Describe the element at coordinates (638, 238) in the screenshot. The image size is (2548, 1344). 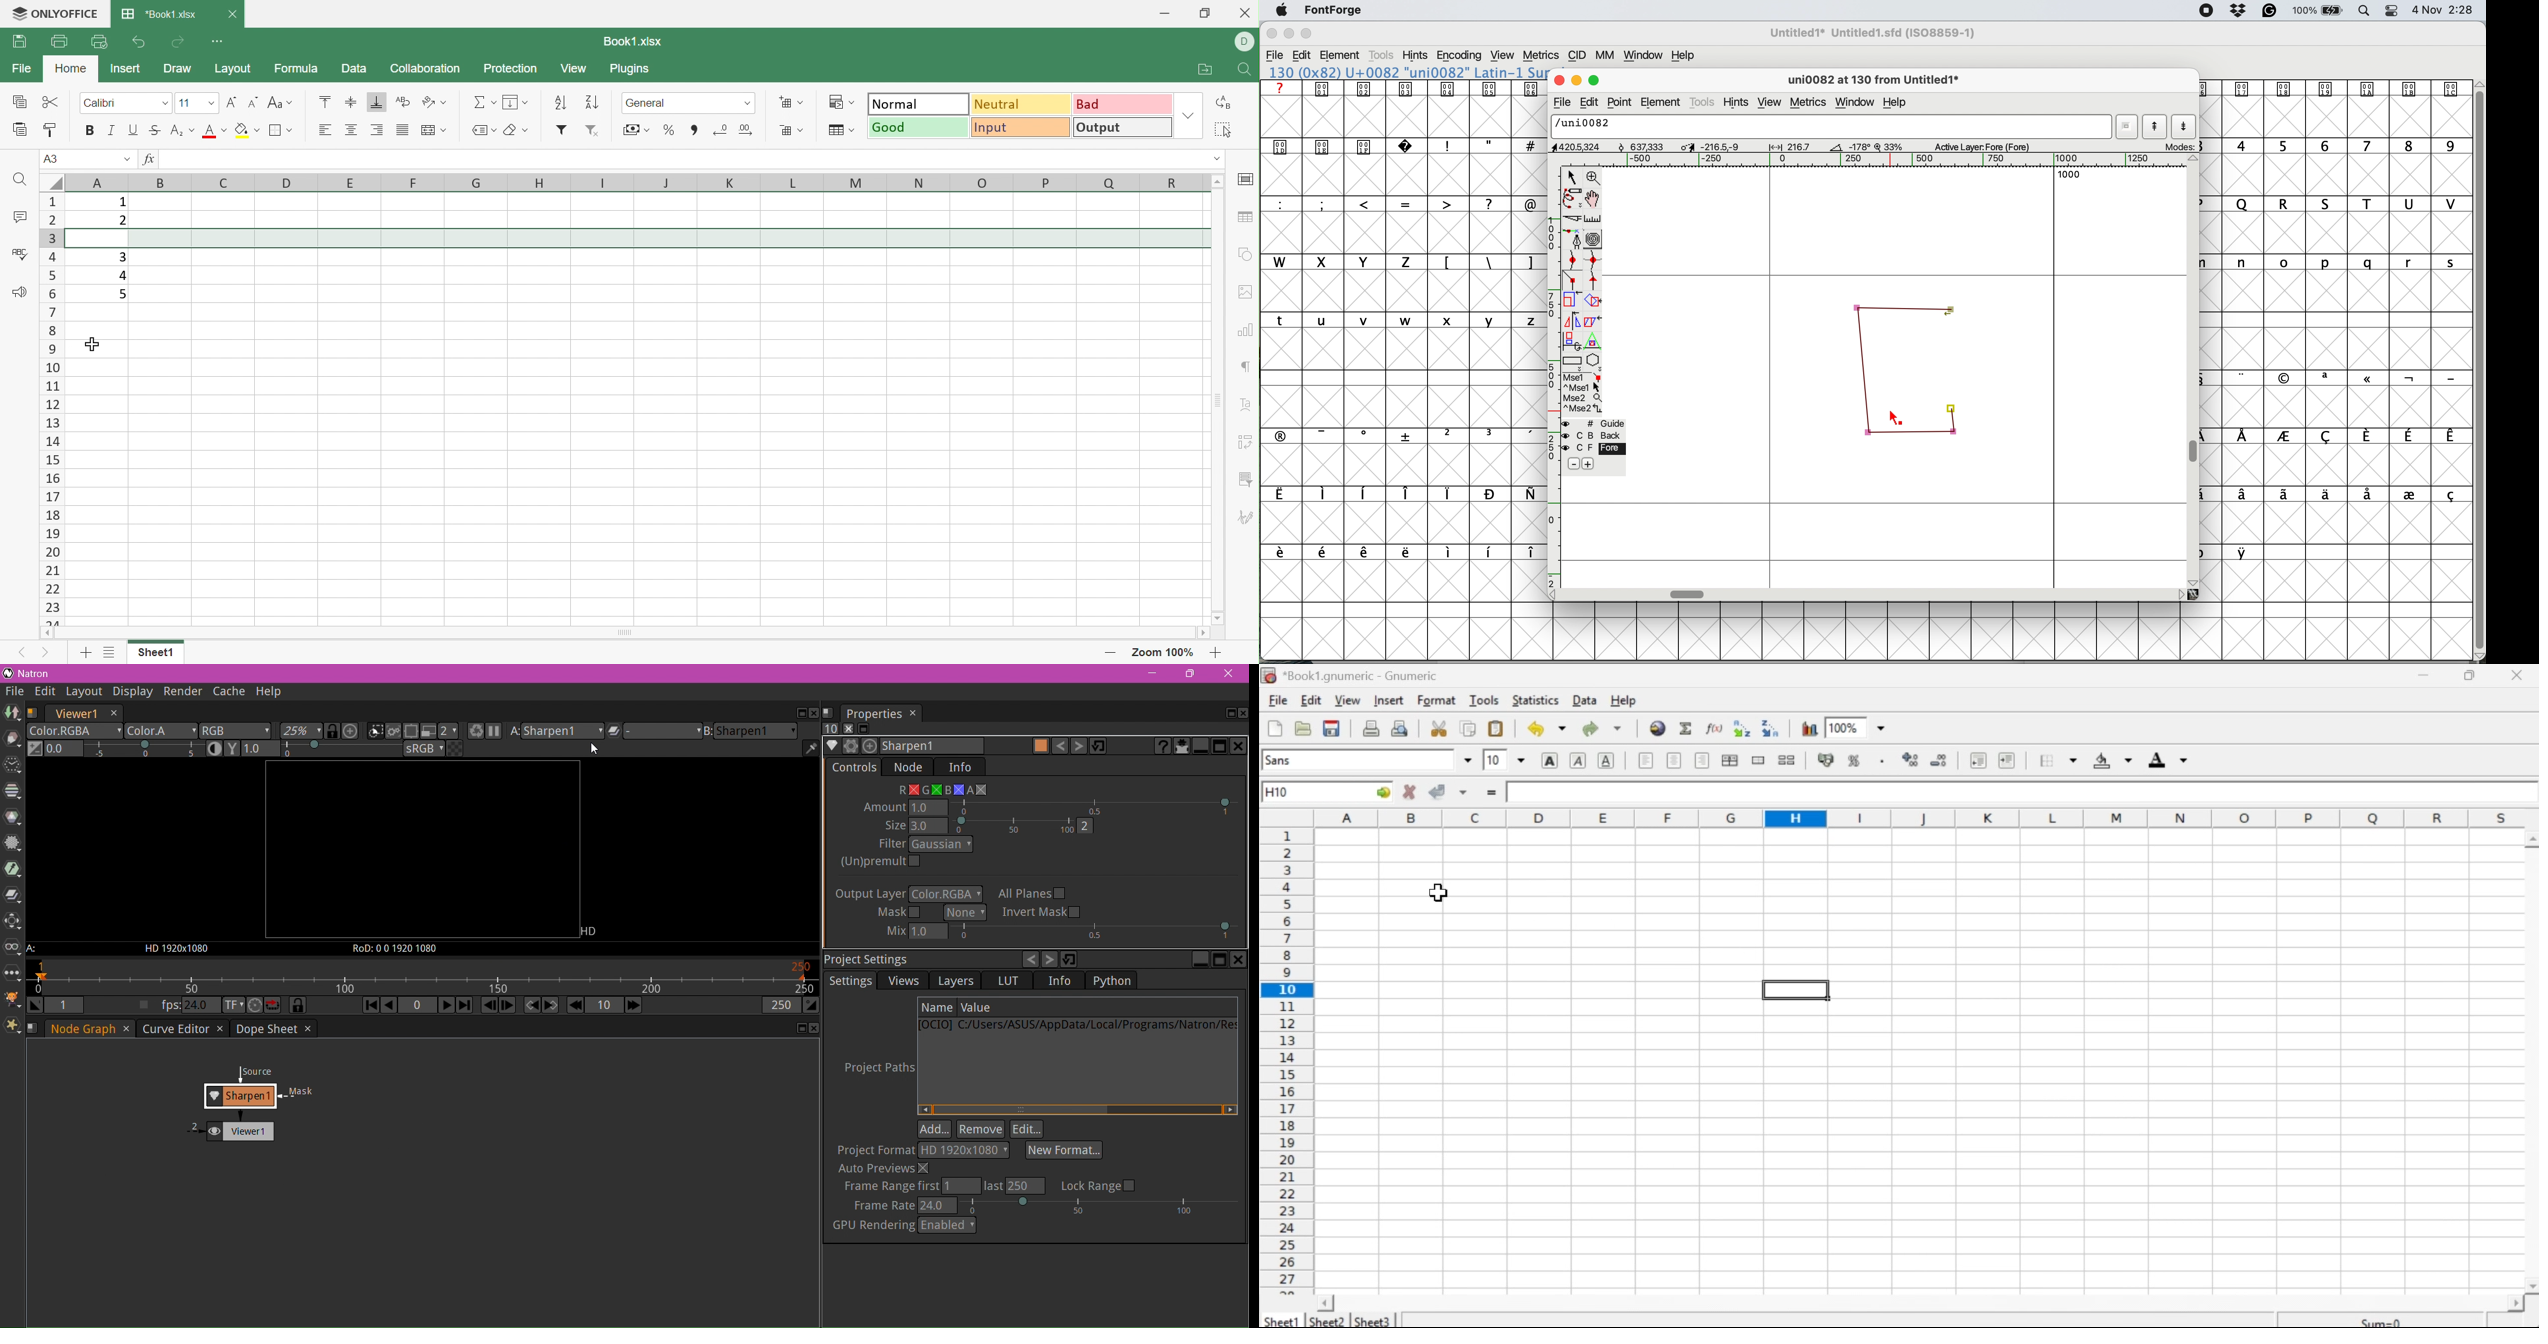
I see `New row inserted` at that location.